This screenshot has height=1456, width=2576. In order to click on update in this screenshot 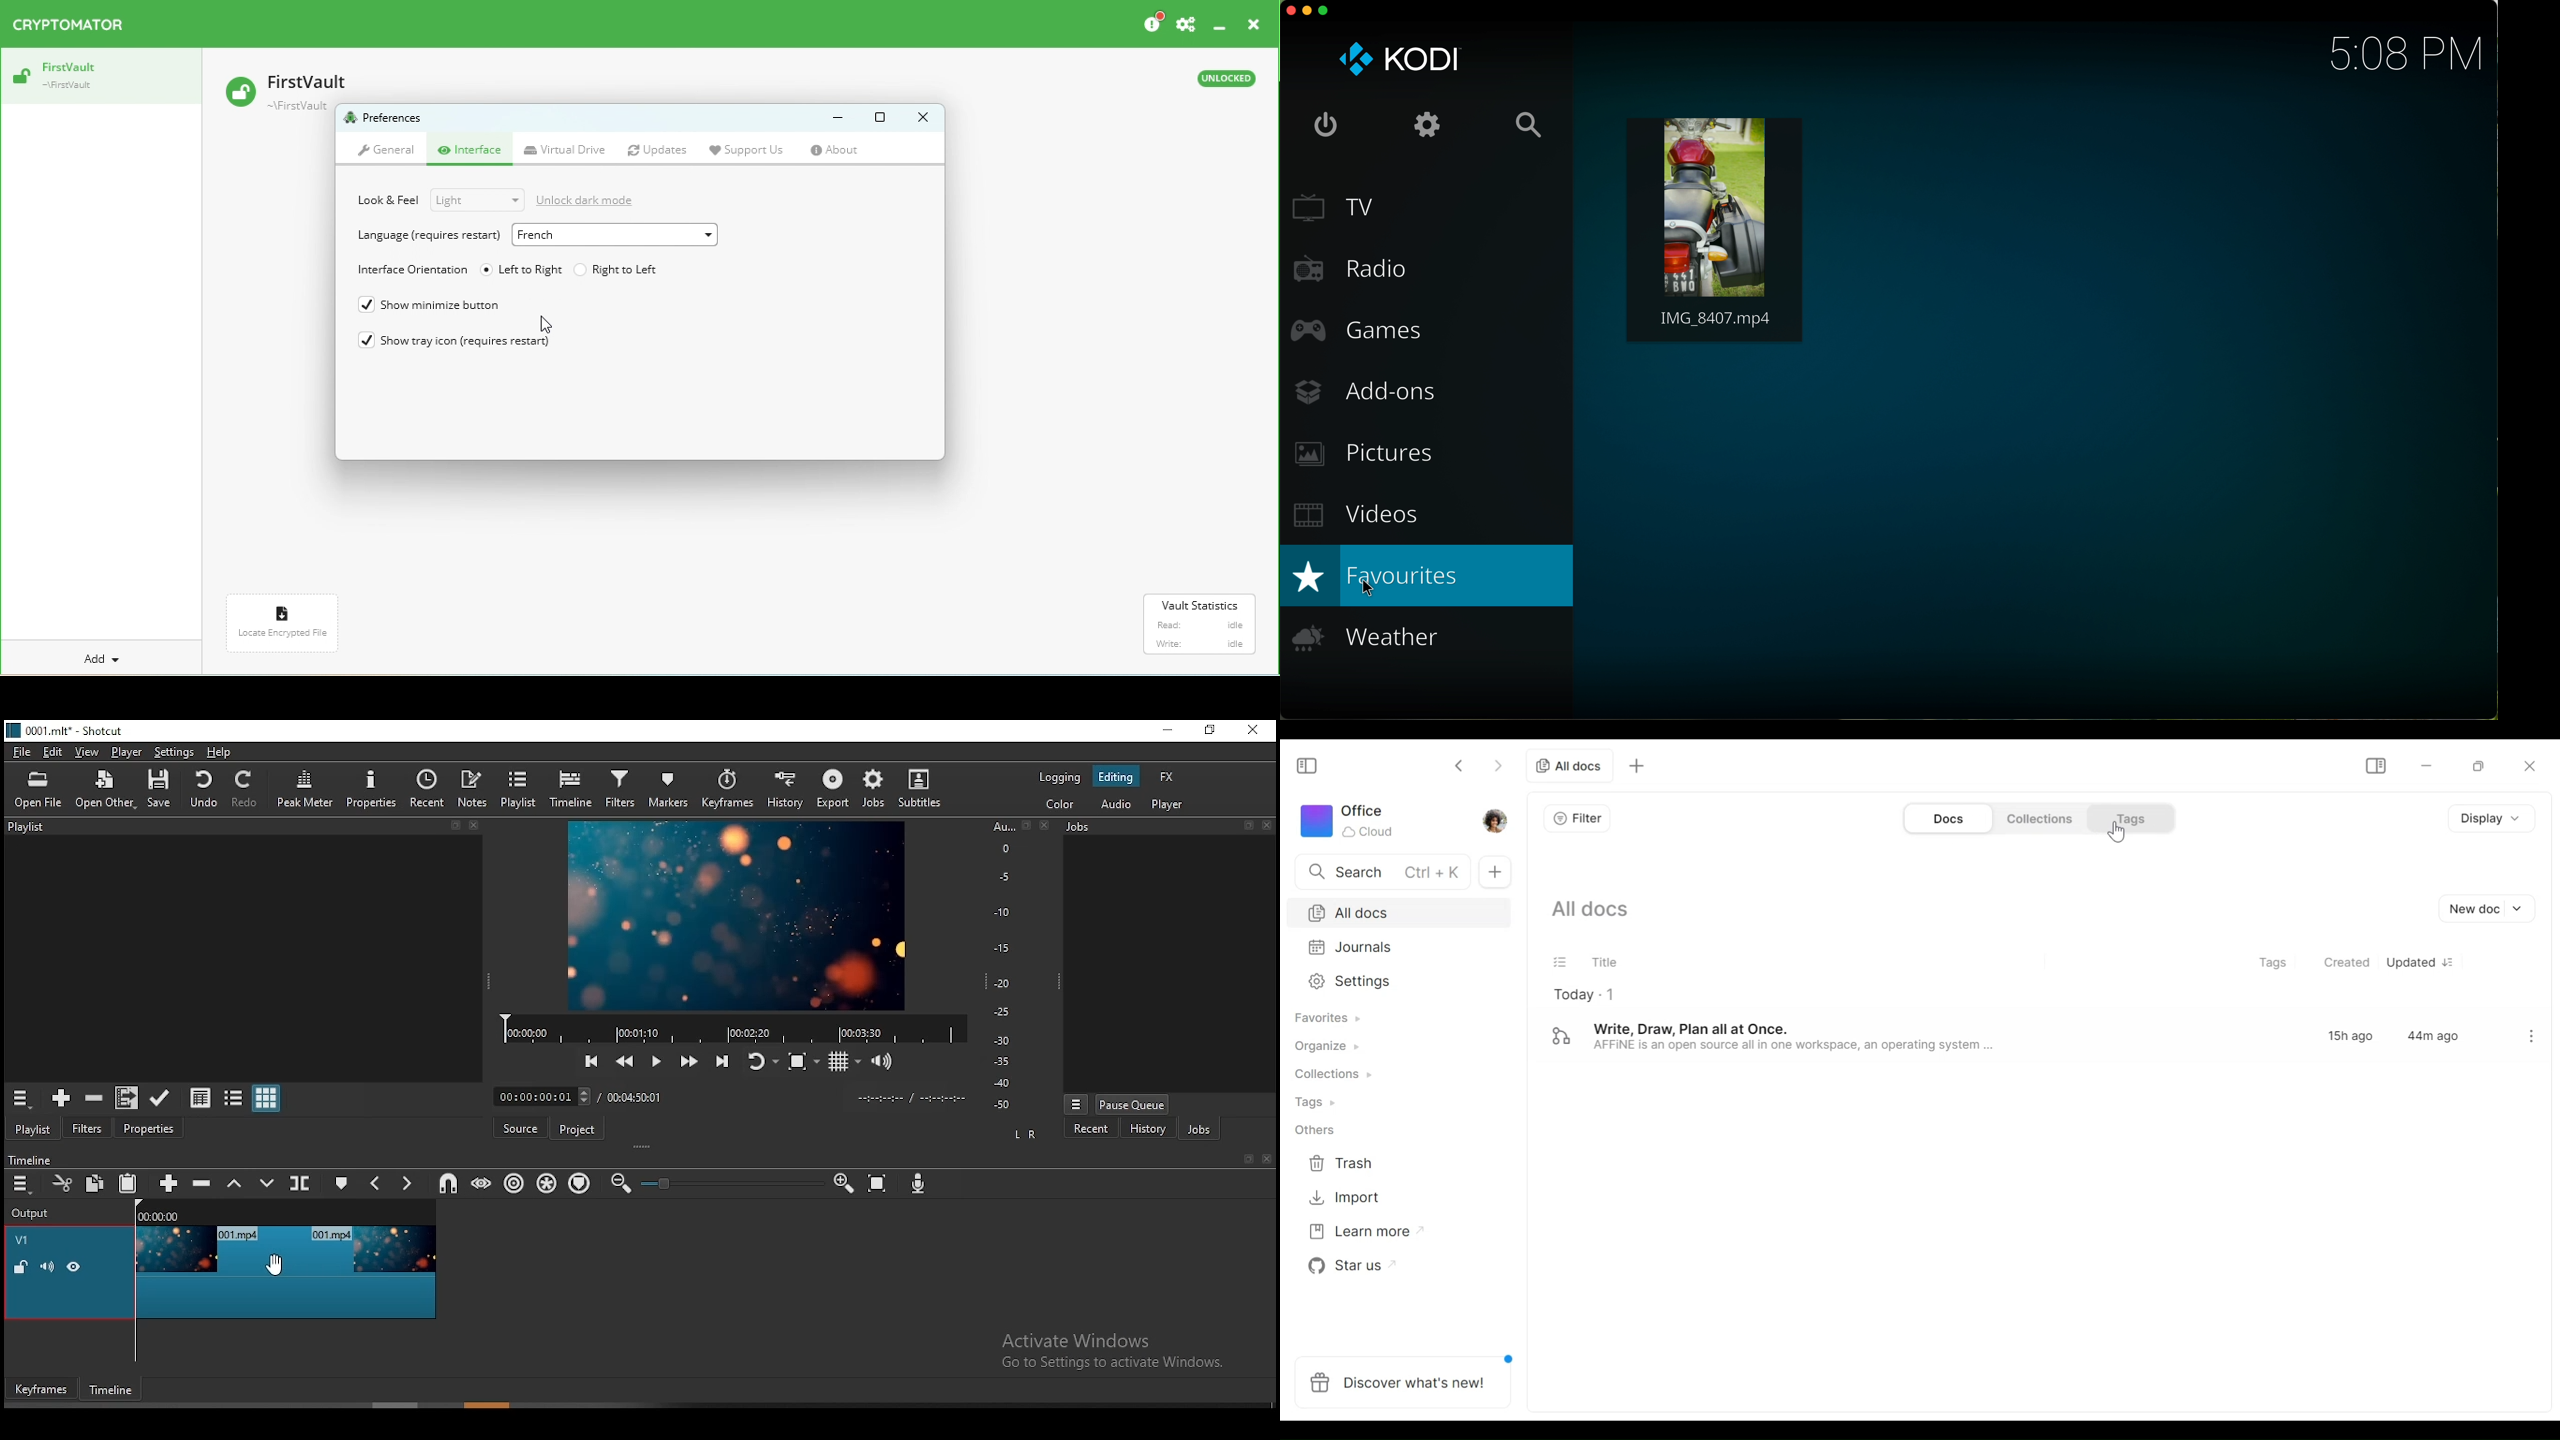, I will do `click(161, 1098)`.